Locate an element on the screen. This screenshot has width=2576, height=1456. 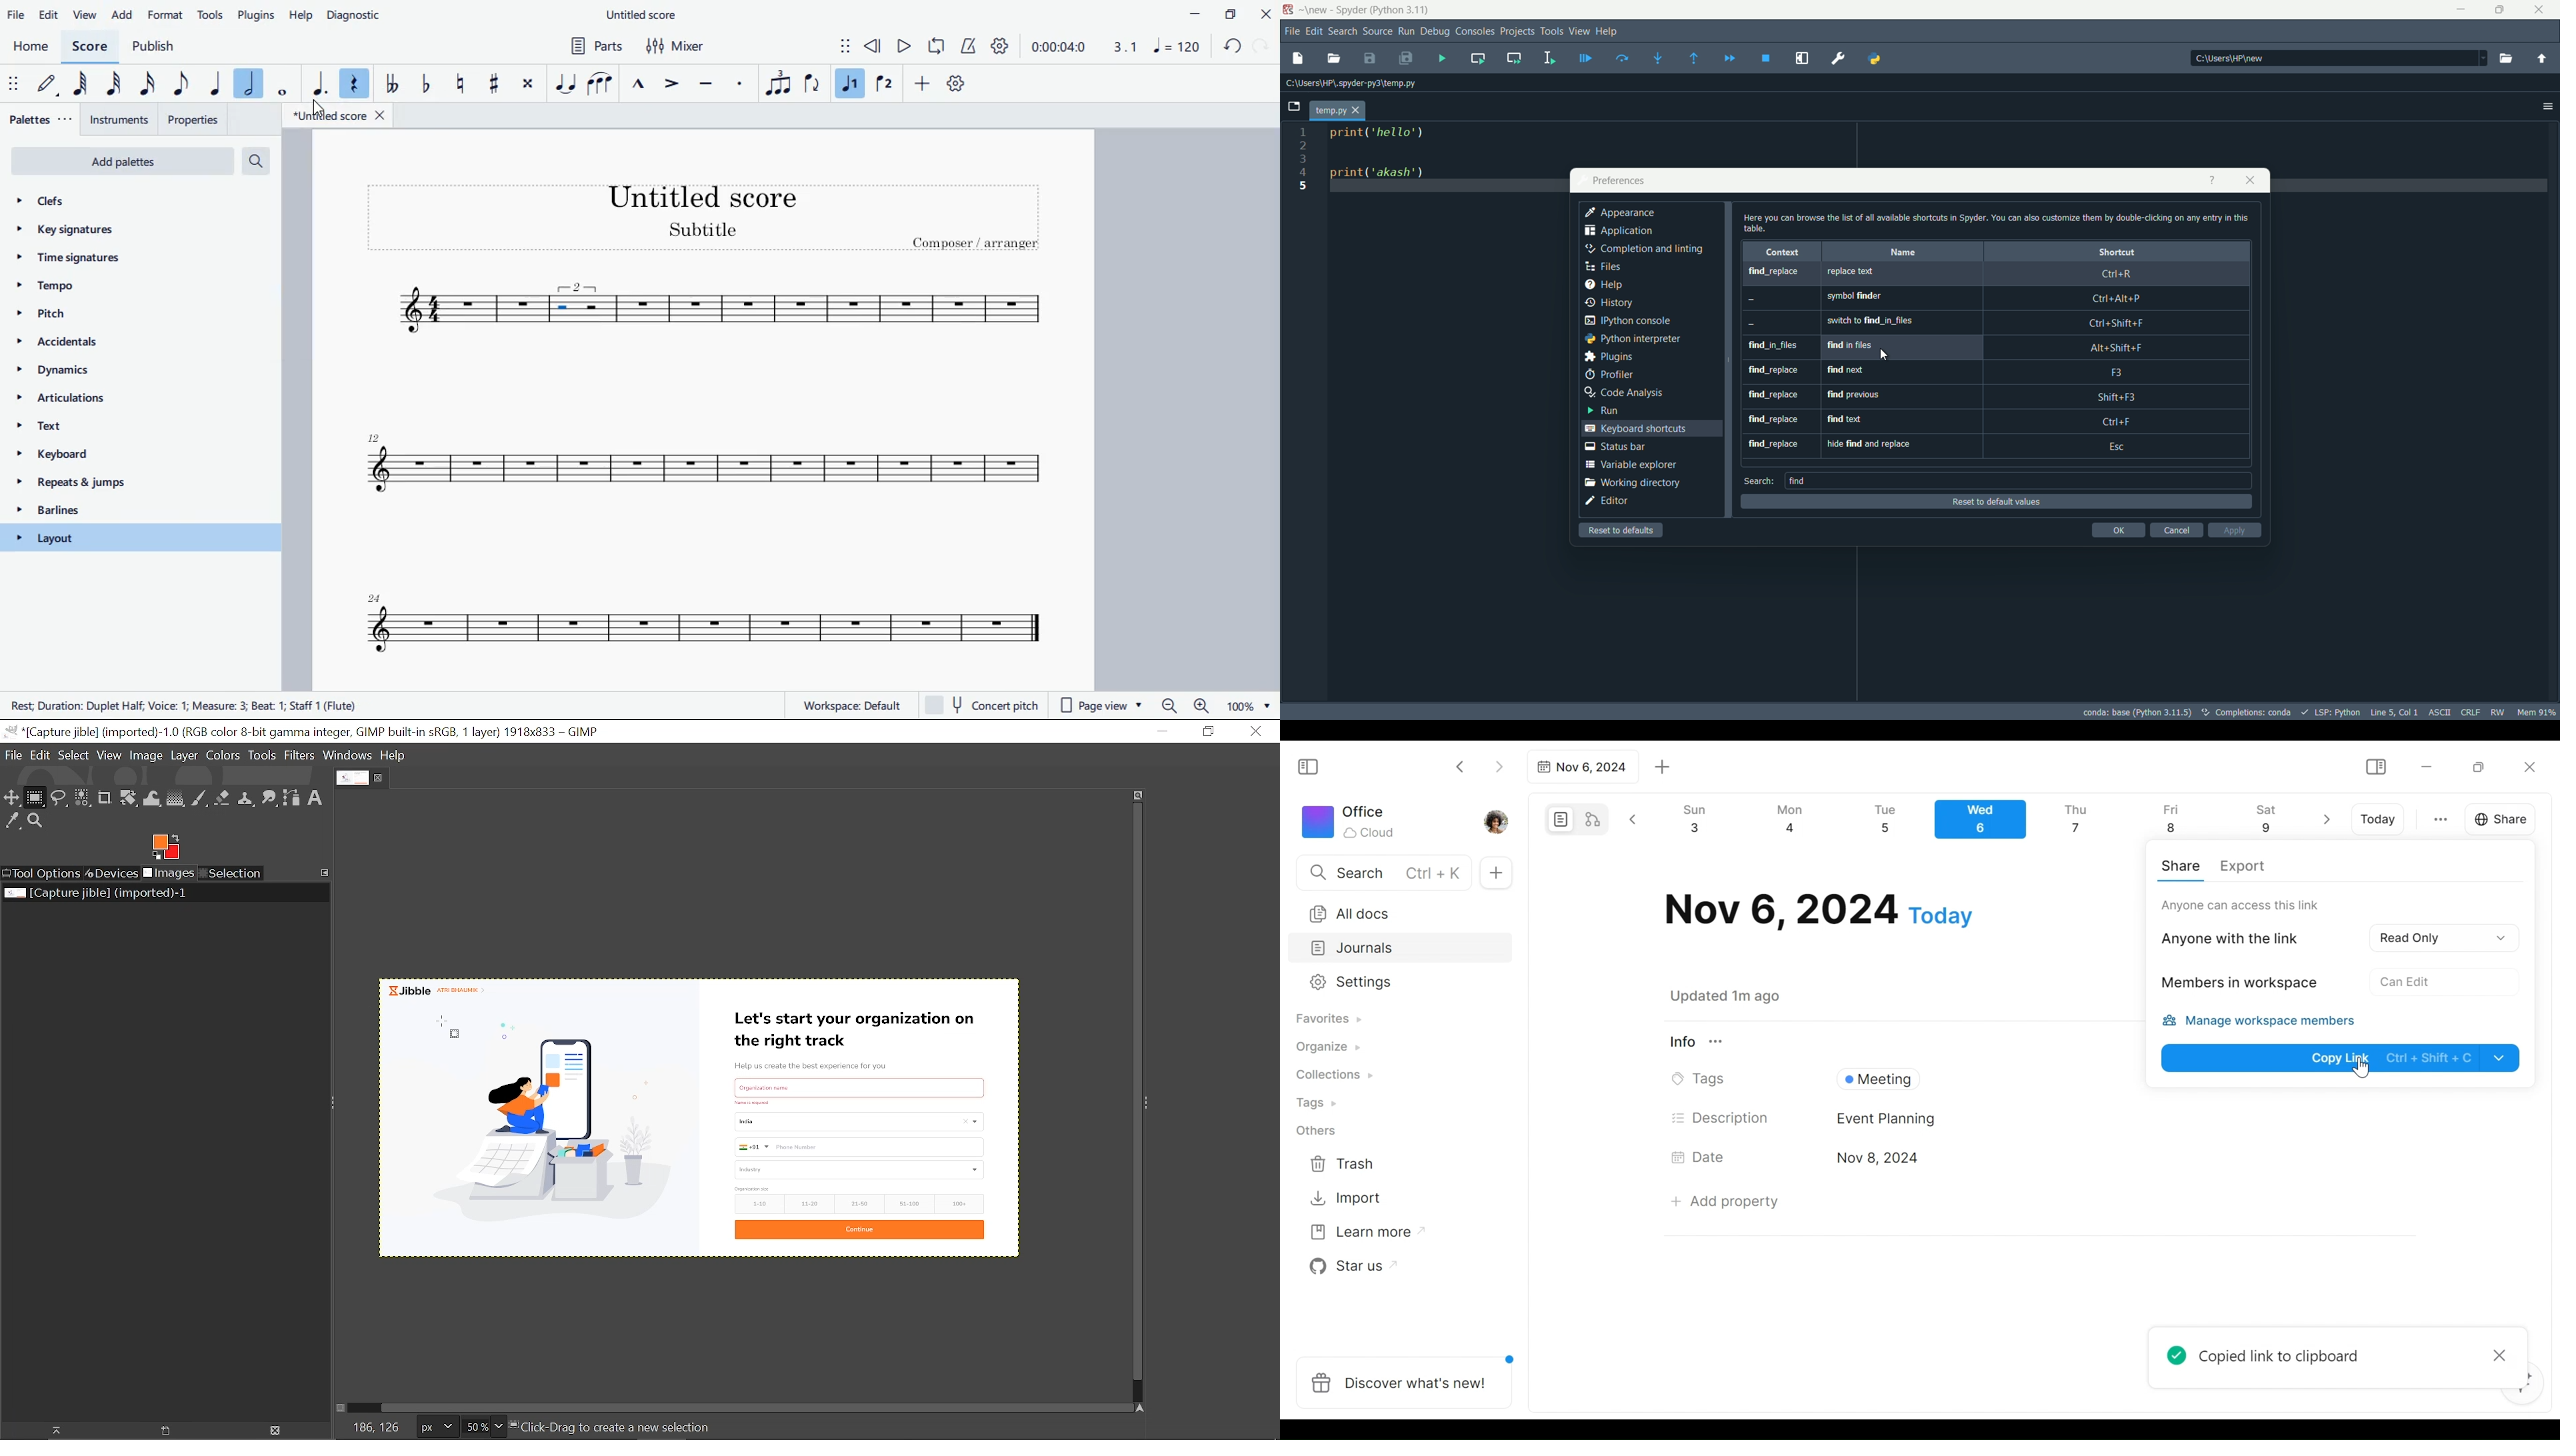
augmentation dot is located at coordinates (317, 83).